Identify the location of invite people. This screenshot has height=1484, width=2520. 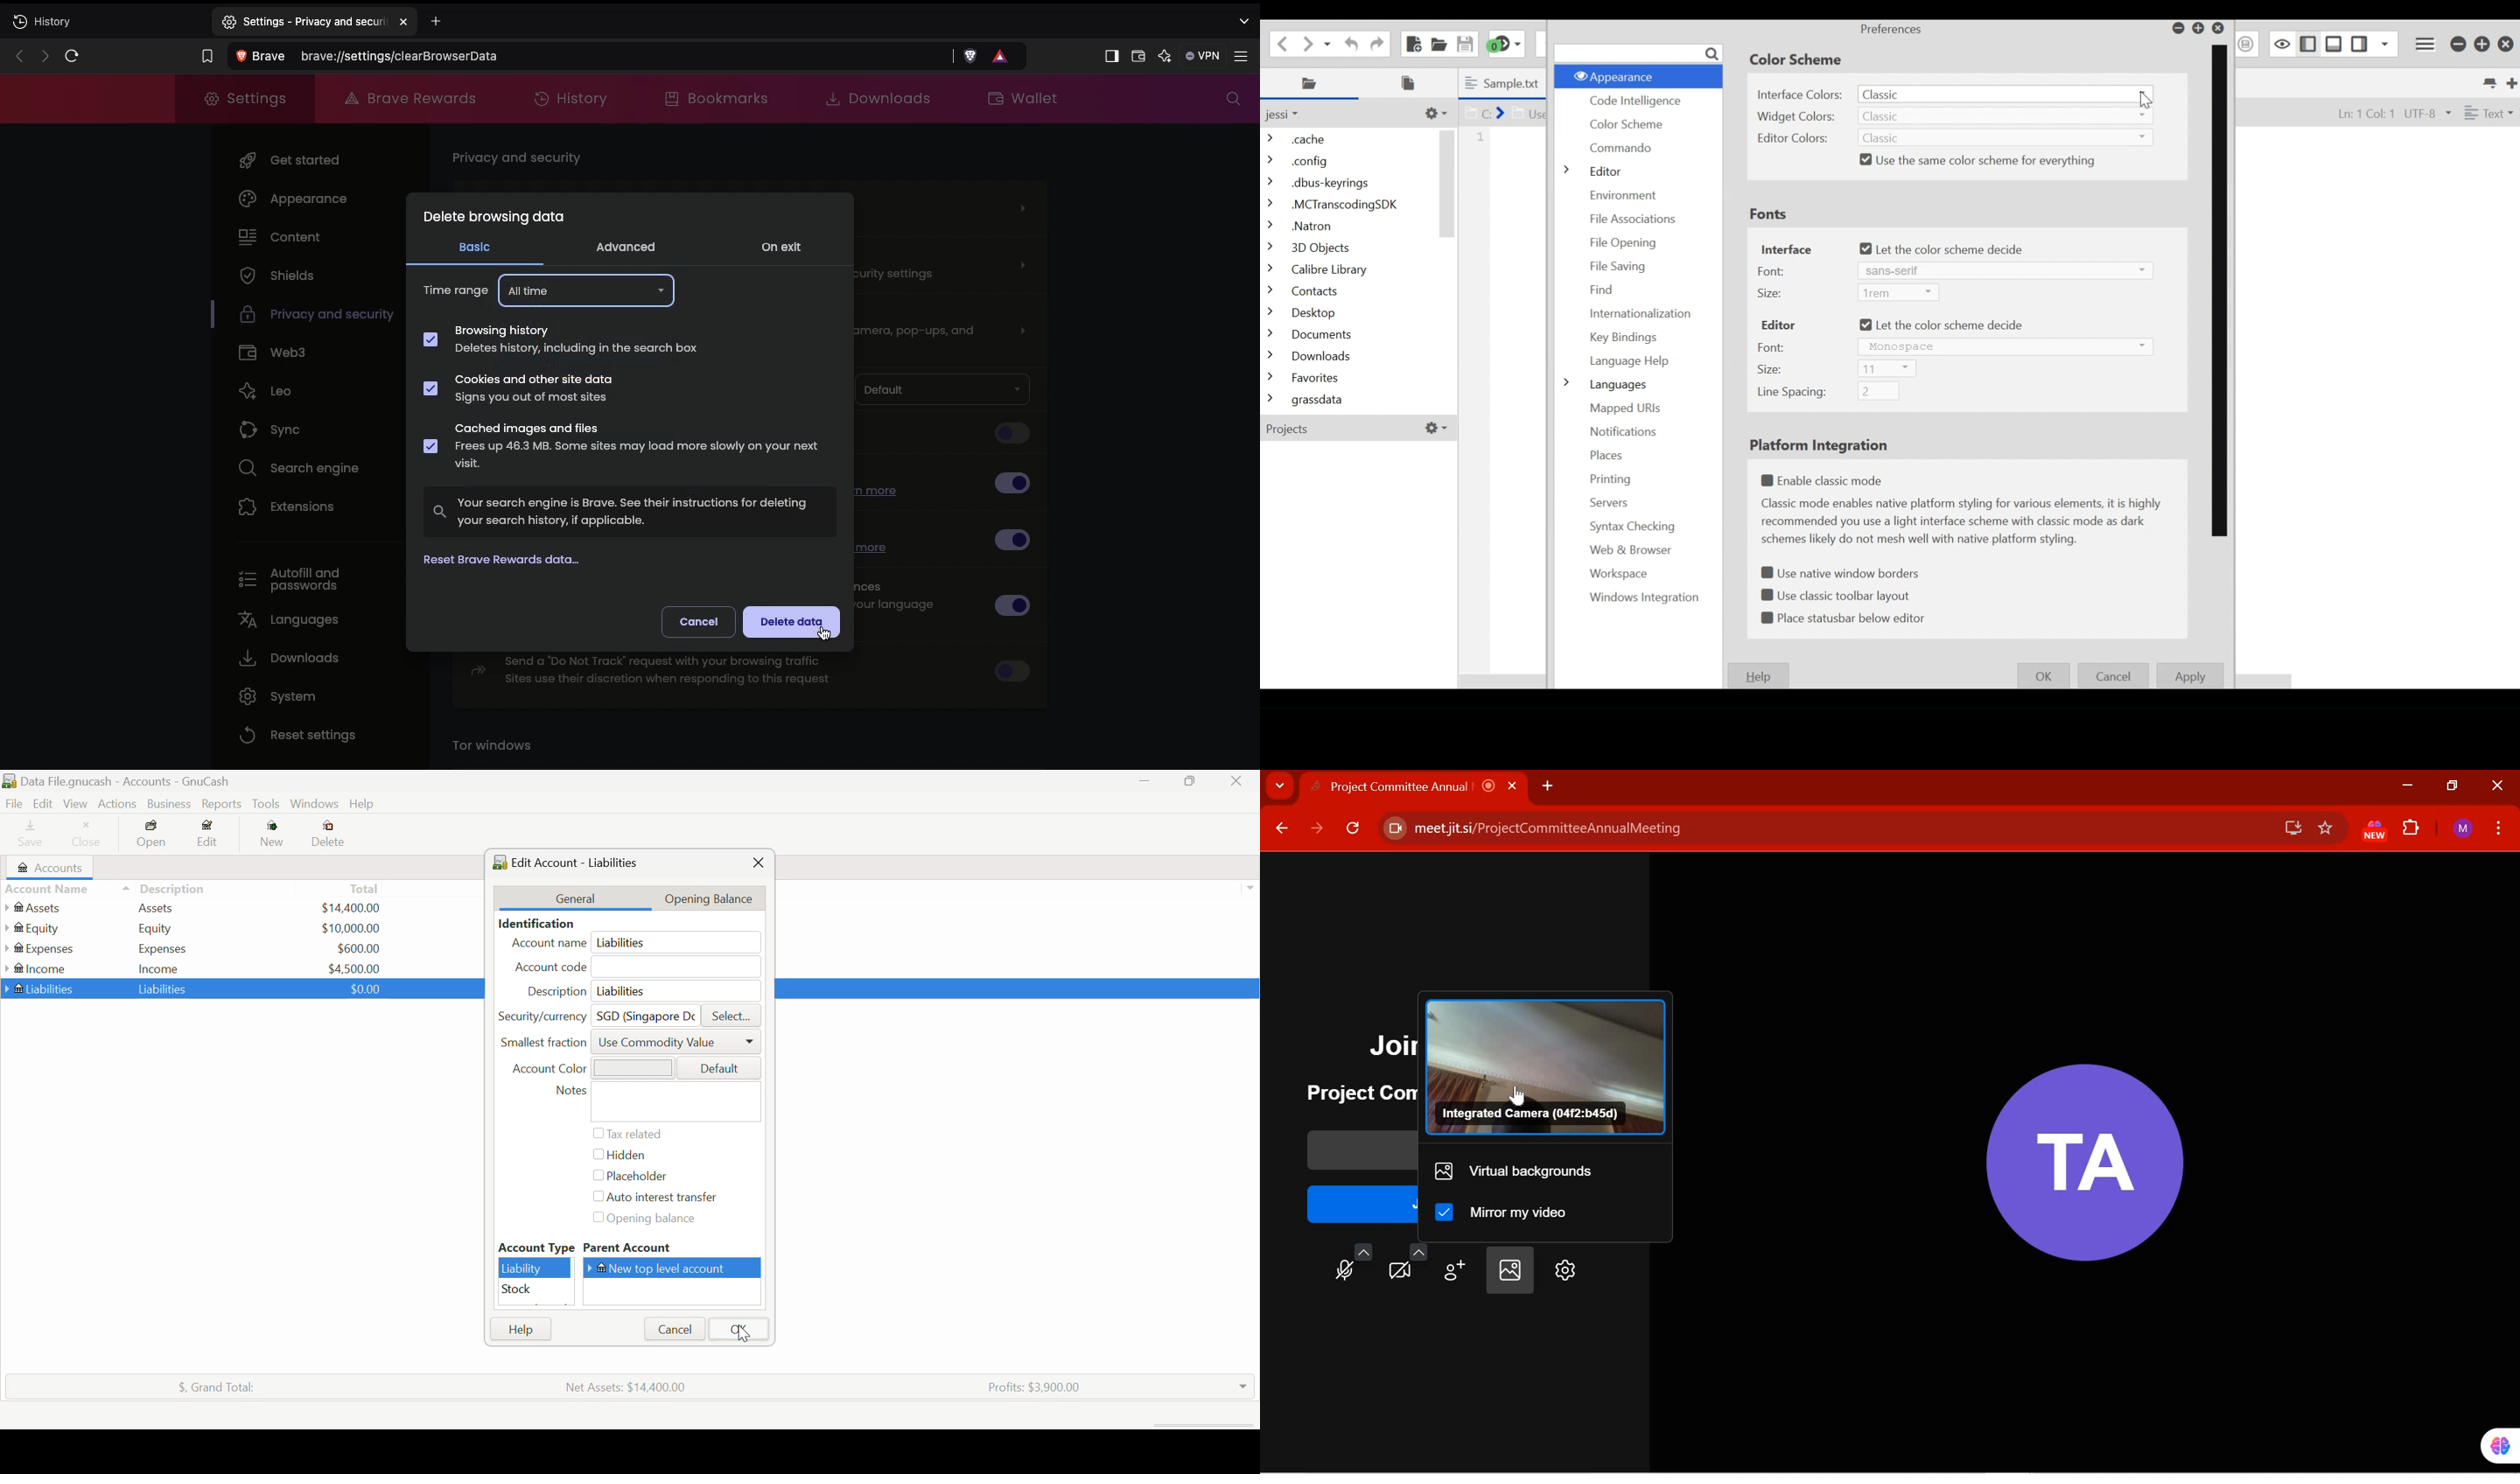
(1457, 1266).